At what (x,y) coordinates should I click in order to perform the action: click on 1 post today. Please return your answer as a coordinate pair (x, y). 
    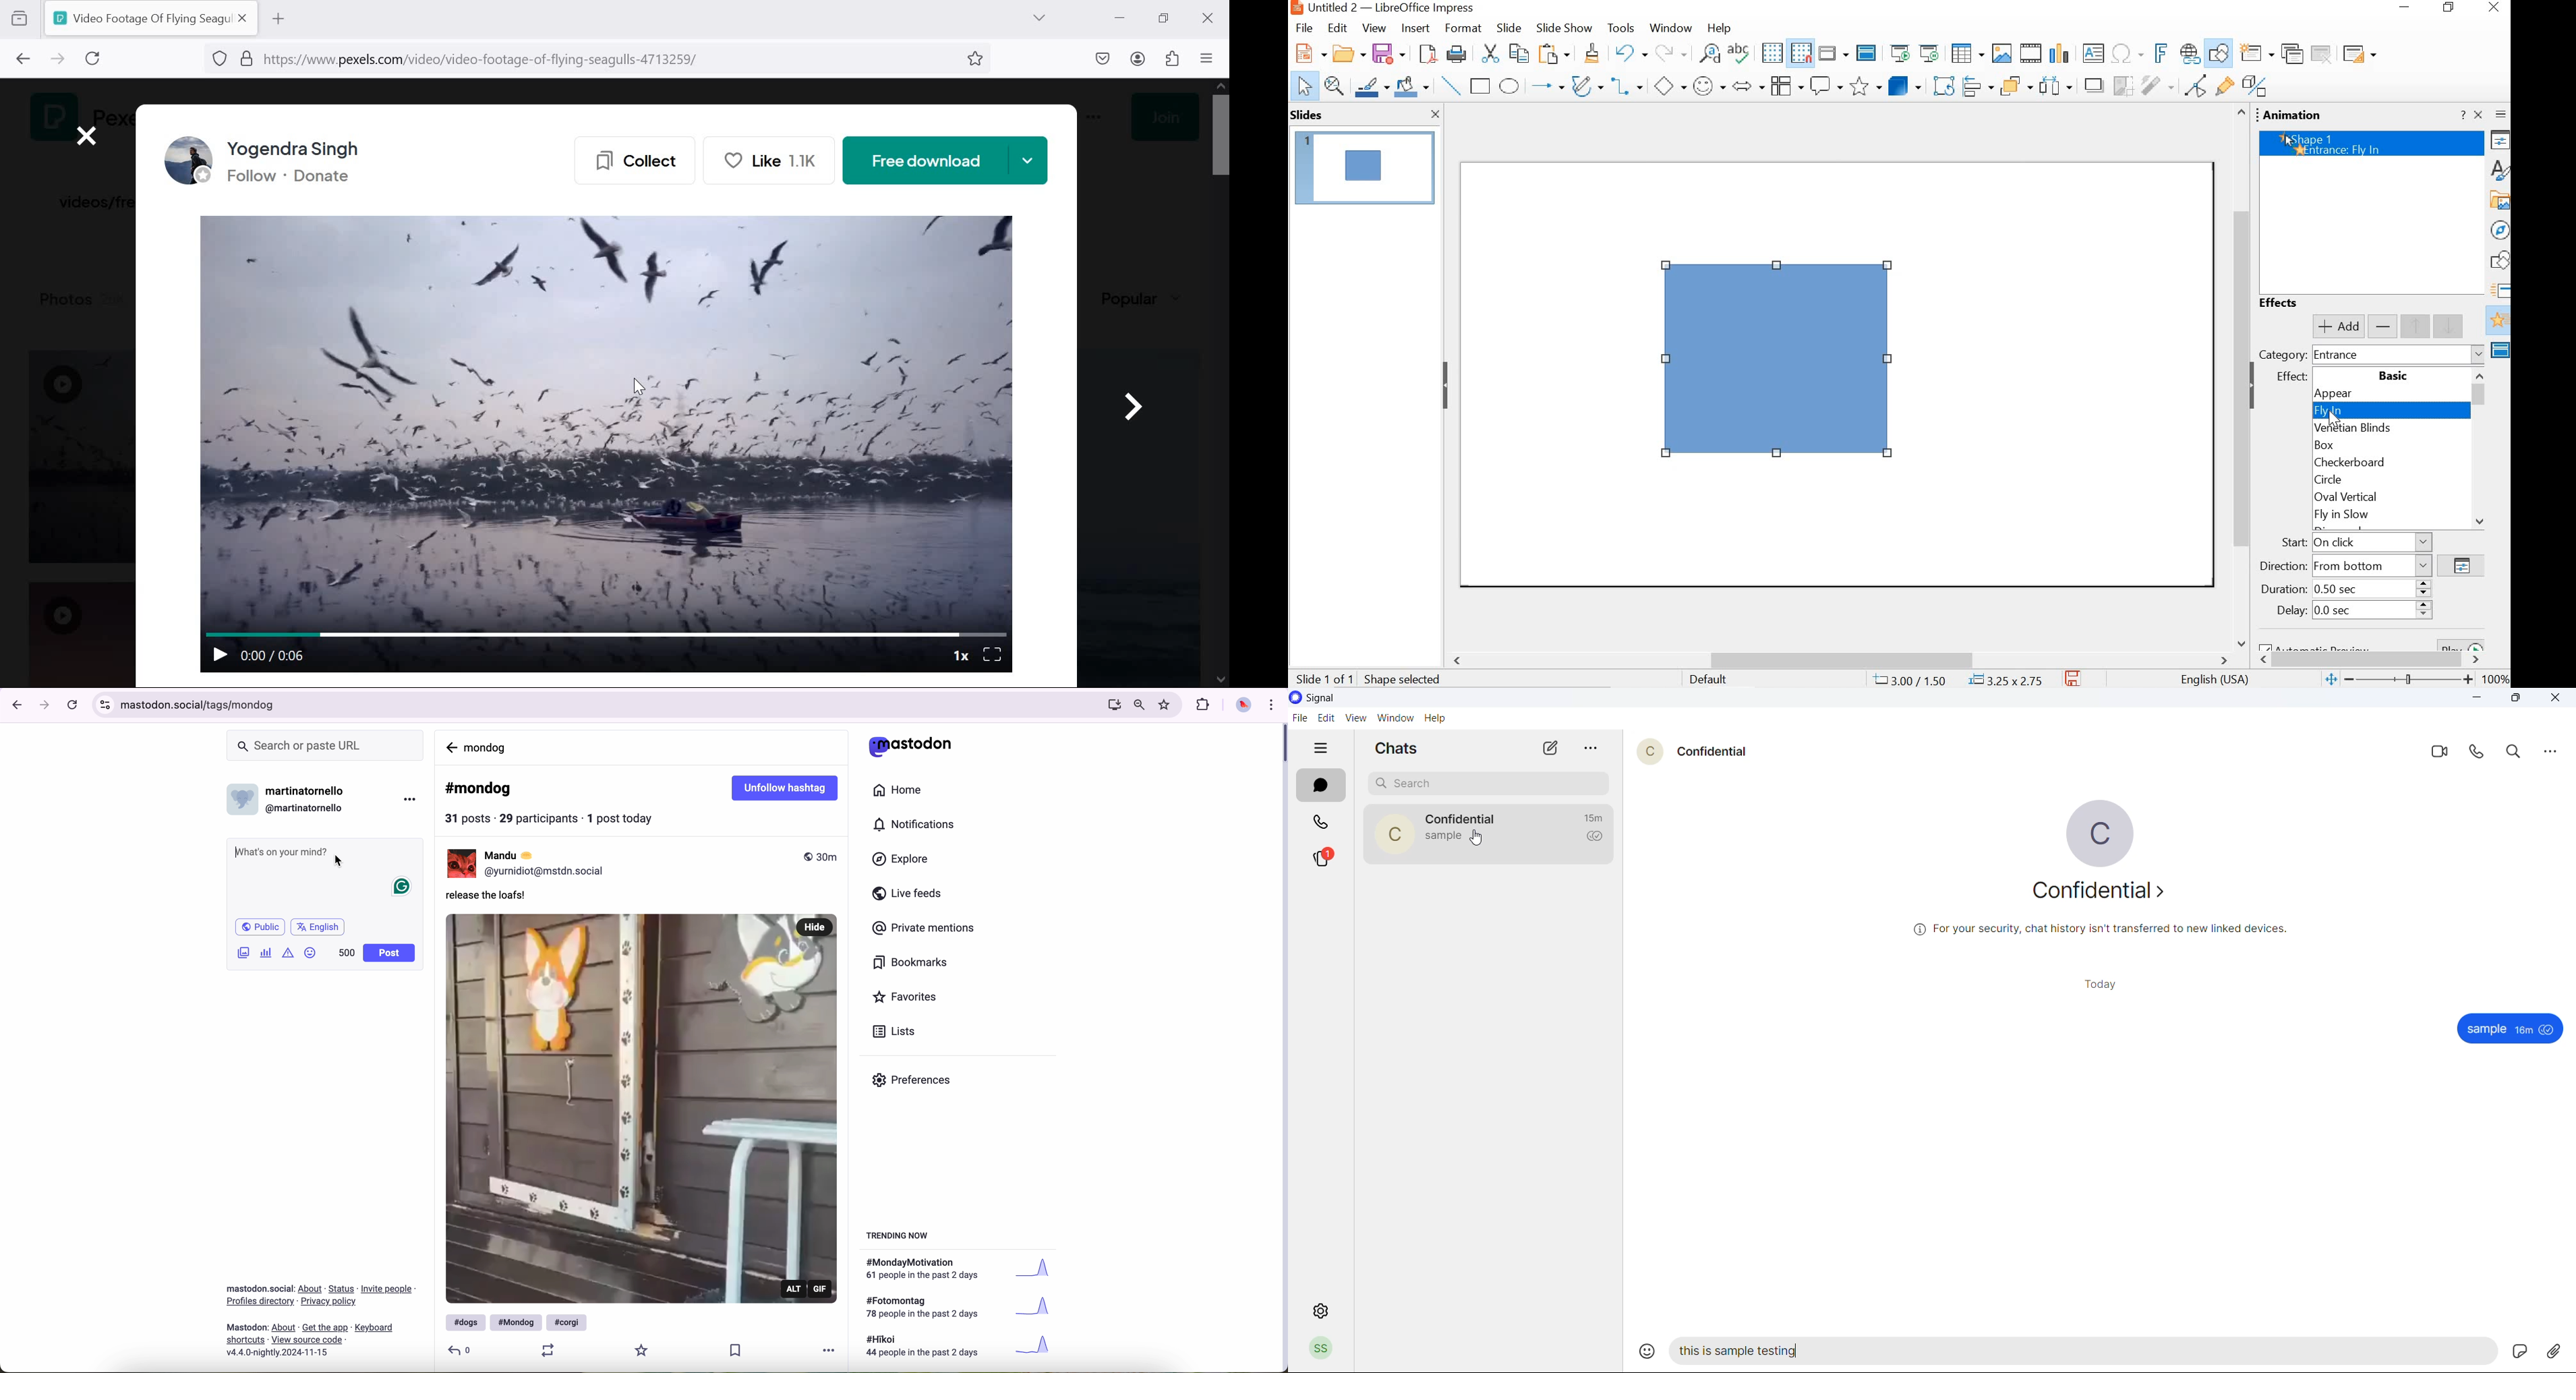
    Looking at the image, I should click on (624, 817).